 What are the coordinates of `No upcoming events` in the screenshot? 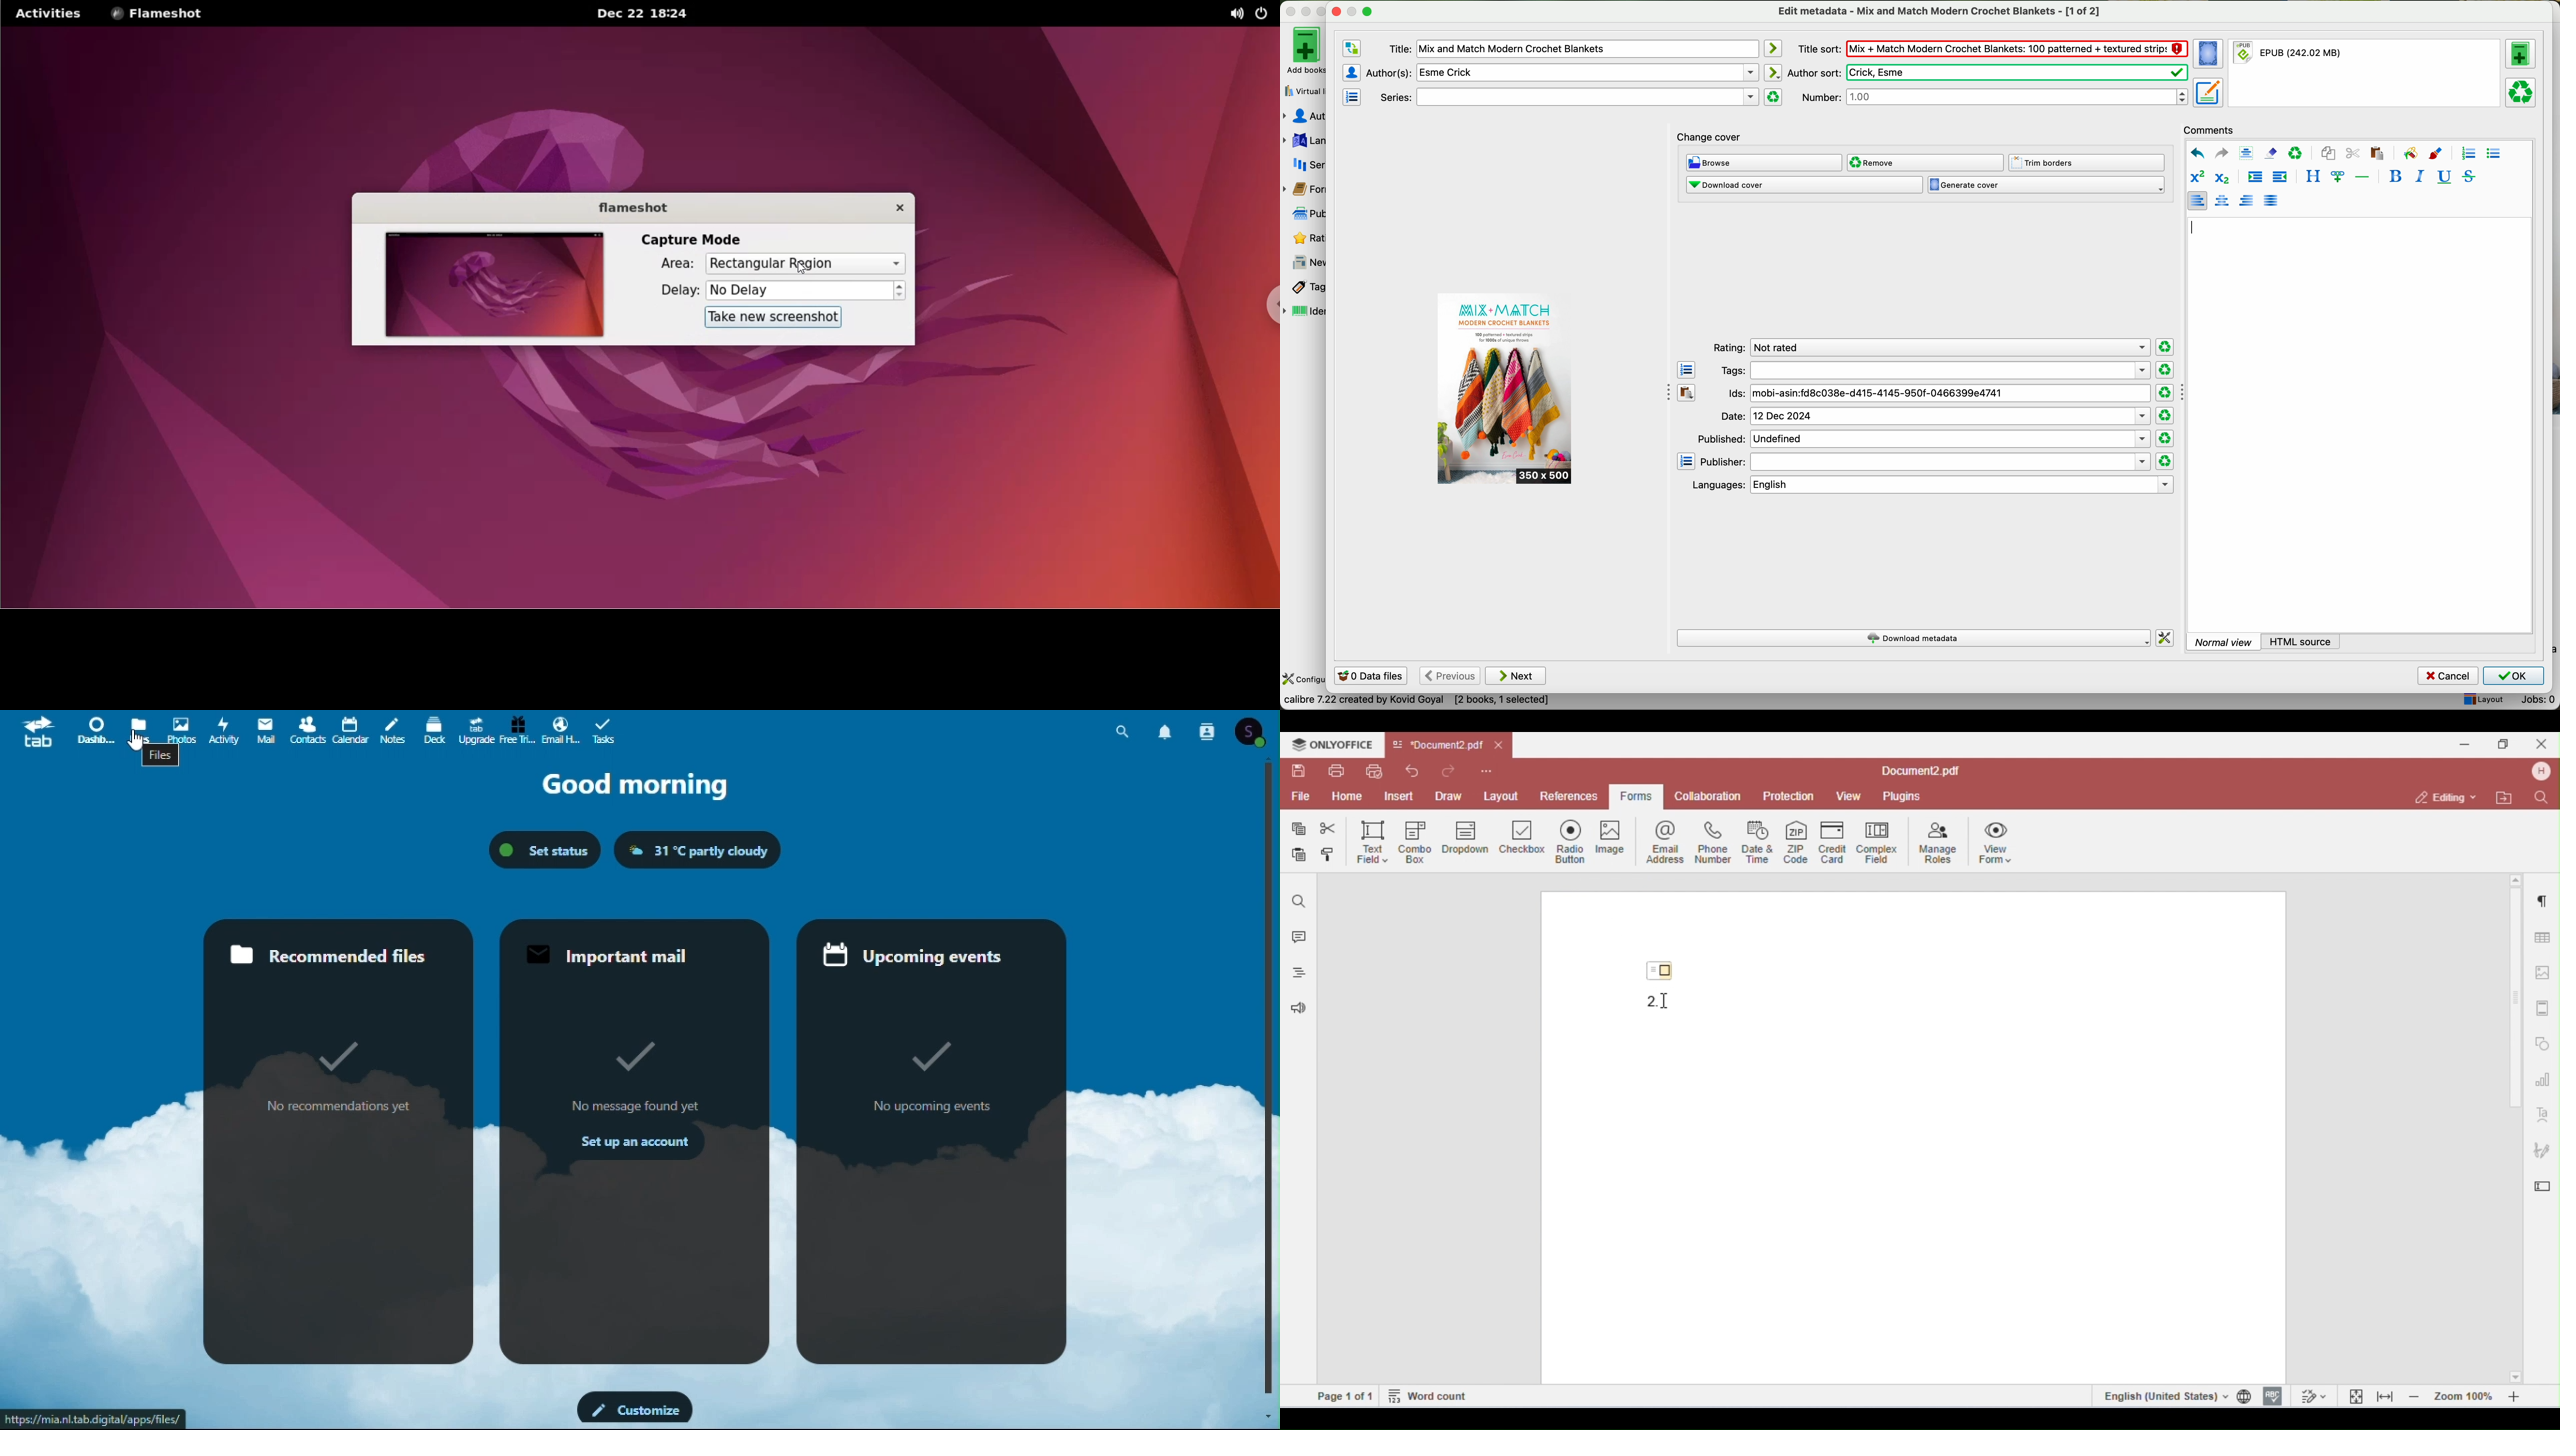 It's located at (927, 1109).